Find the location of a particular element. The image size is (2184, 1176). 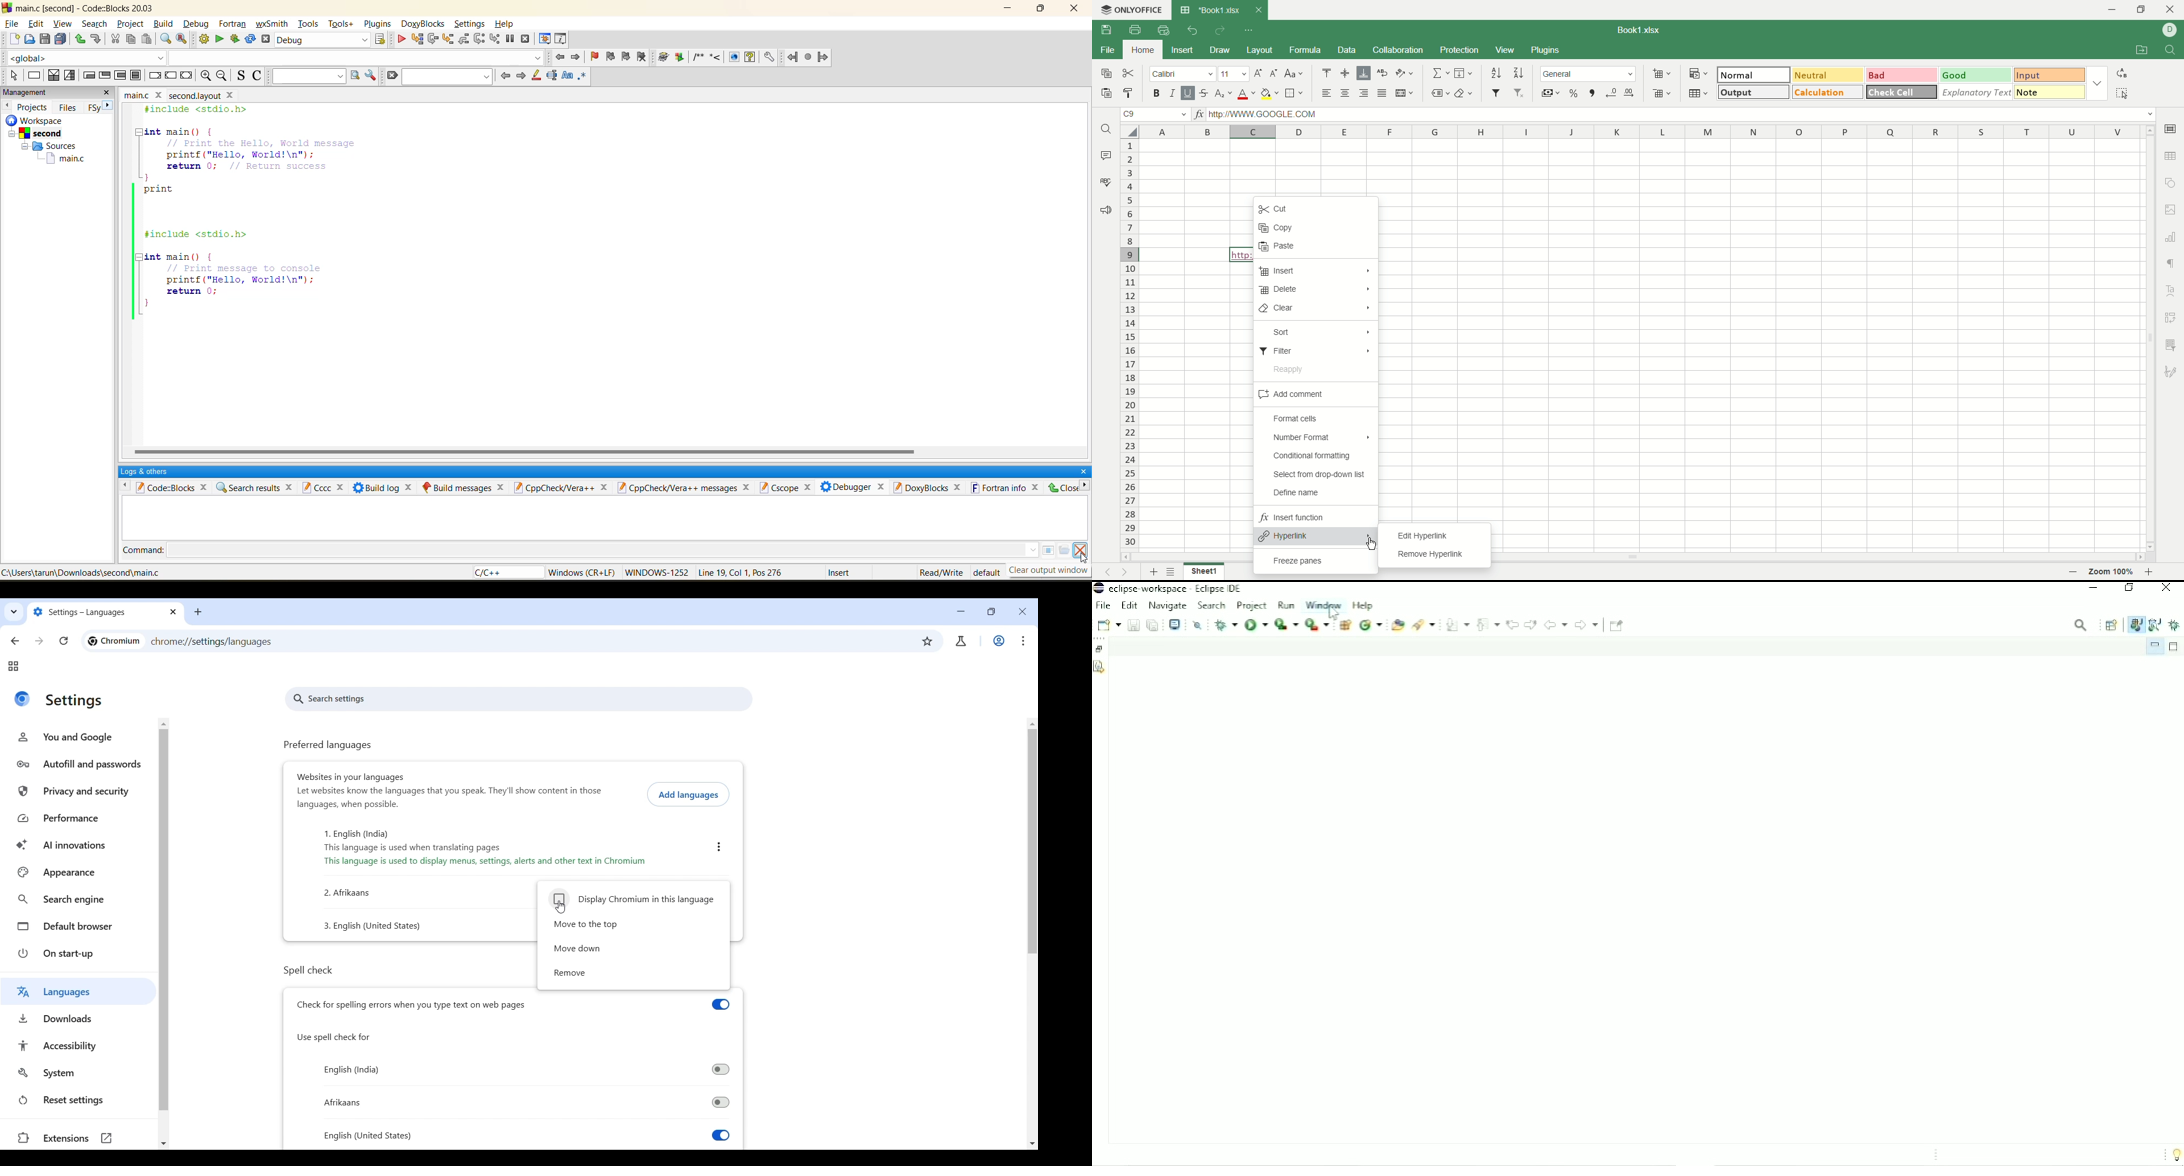

various info is located at coordinates (563, 39).